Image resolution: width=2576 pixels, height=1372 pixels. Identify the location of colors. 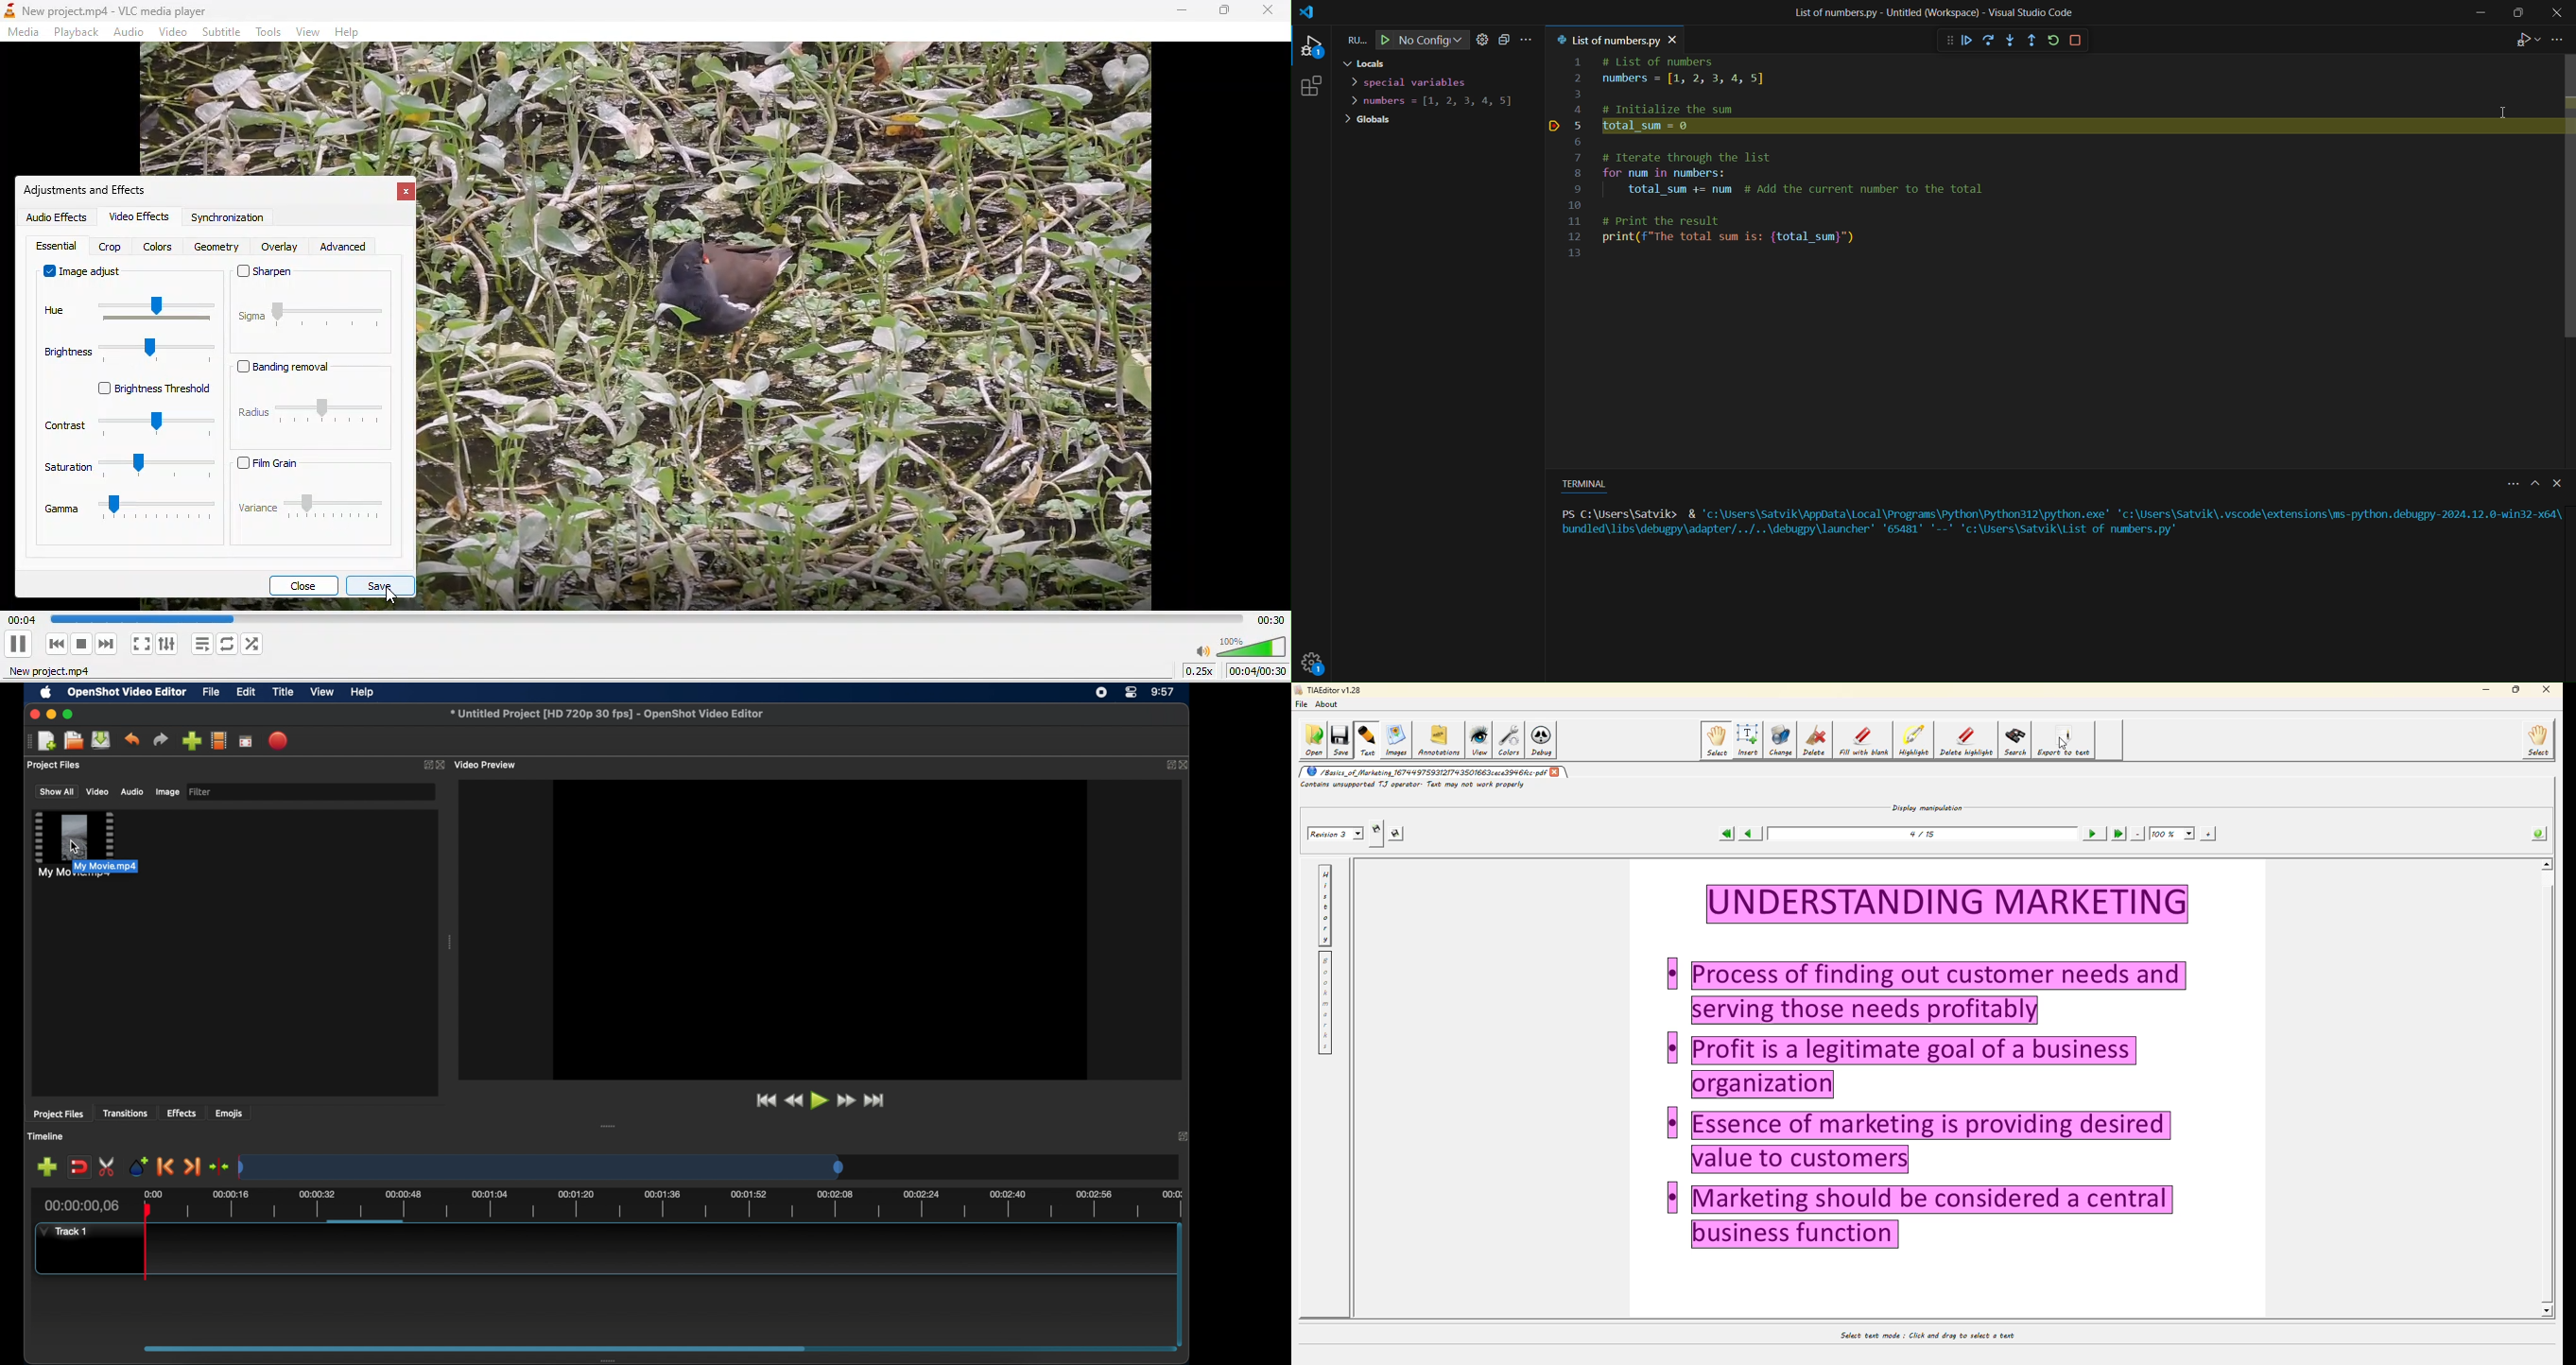
(160, 247).